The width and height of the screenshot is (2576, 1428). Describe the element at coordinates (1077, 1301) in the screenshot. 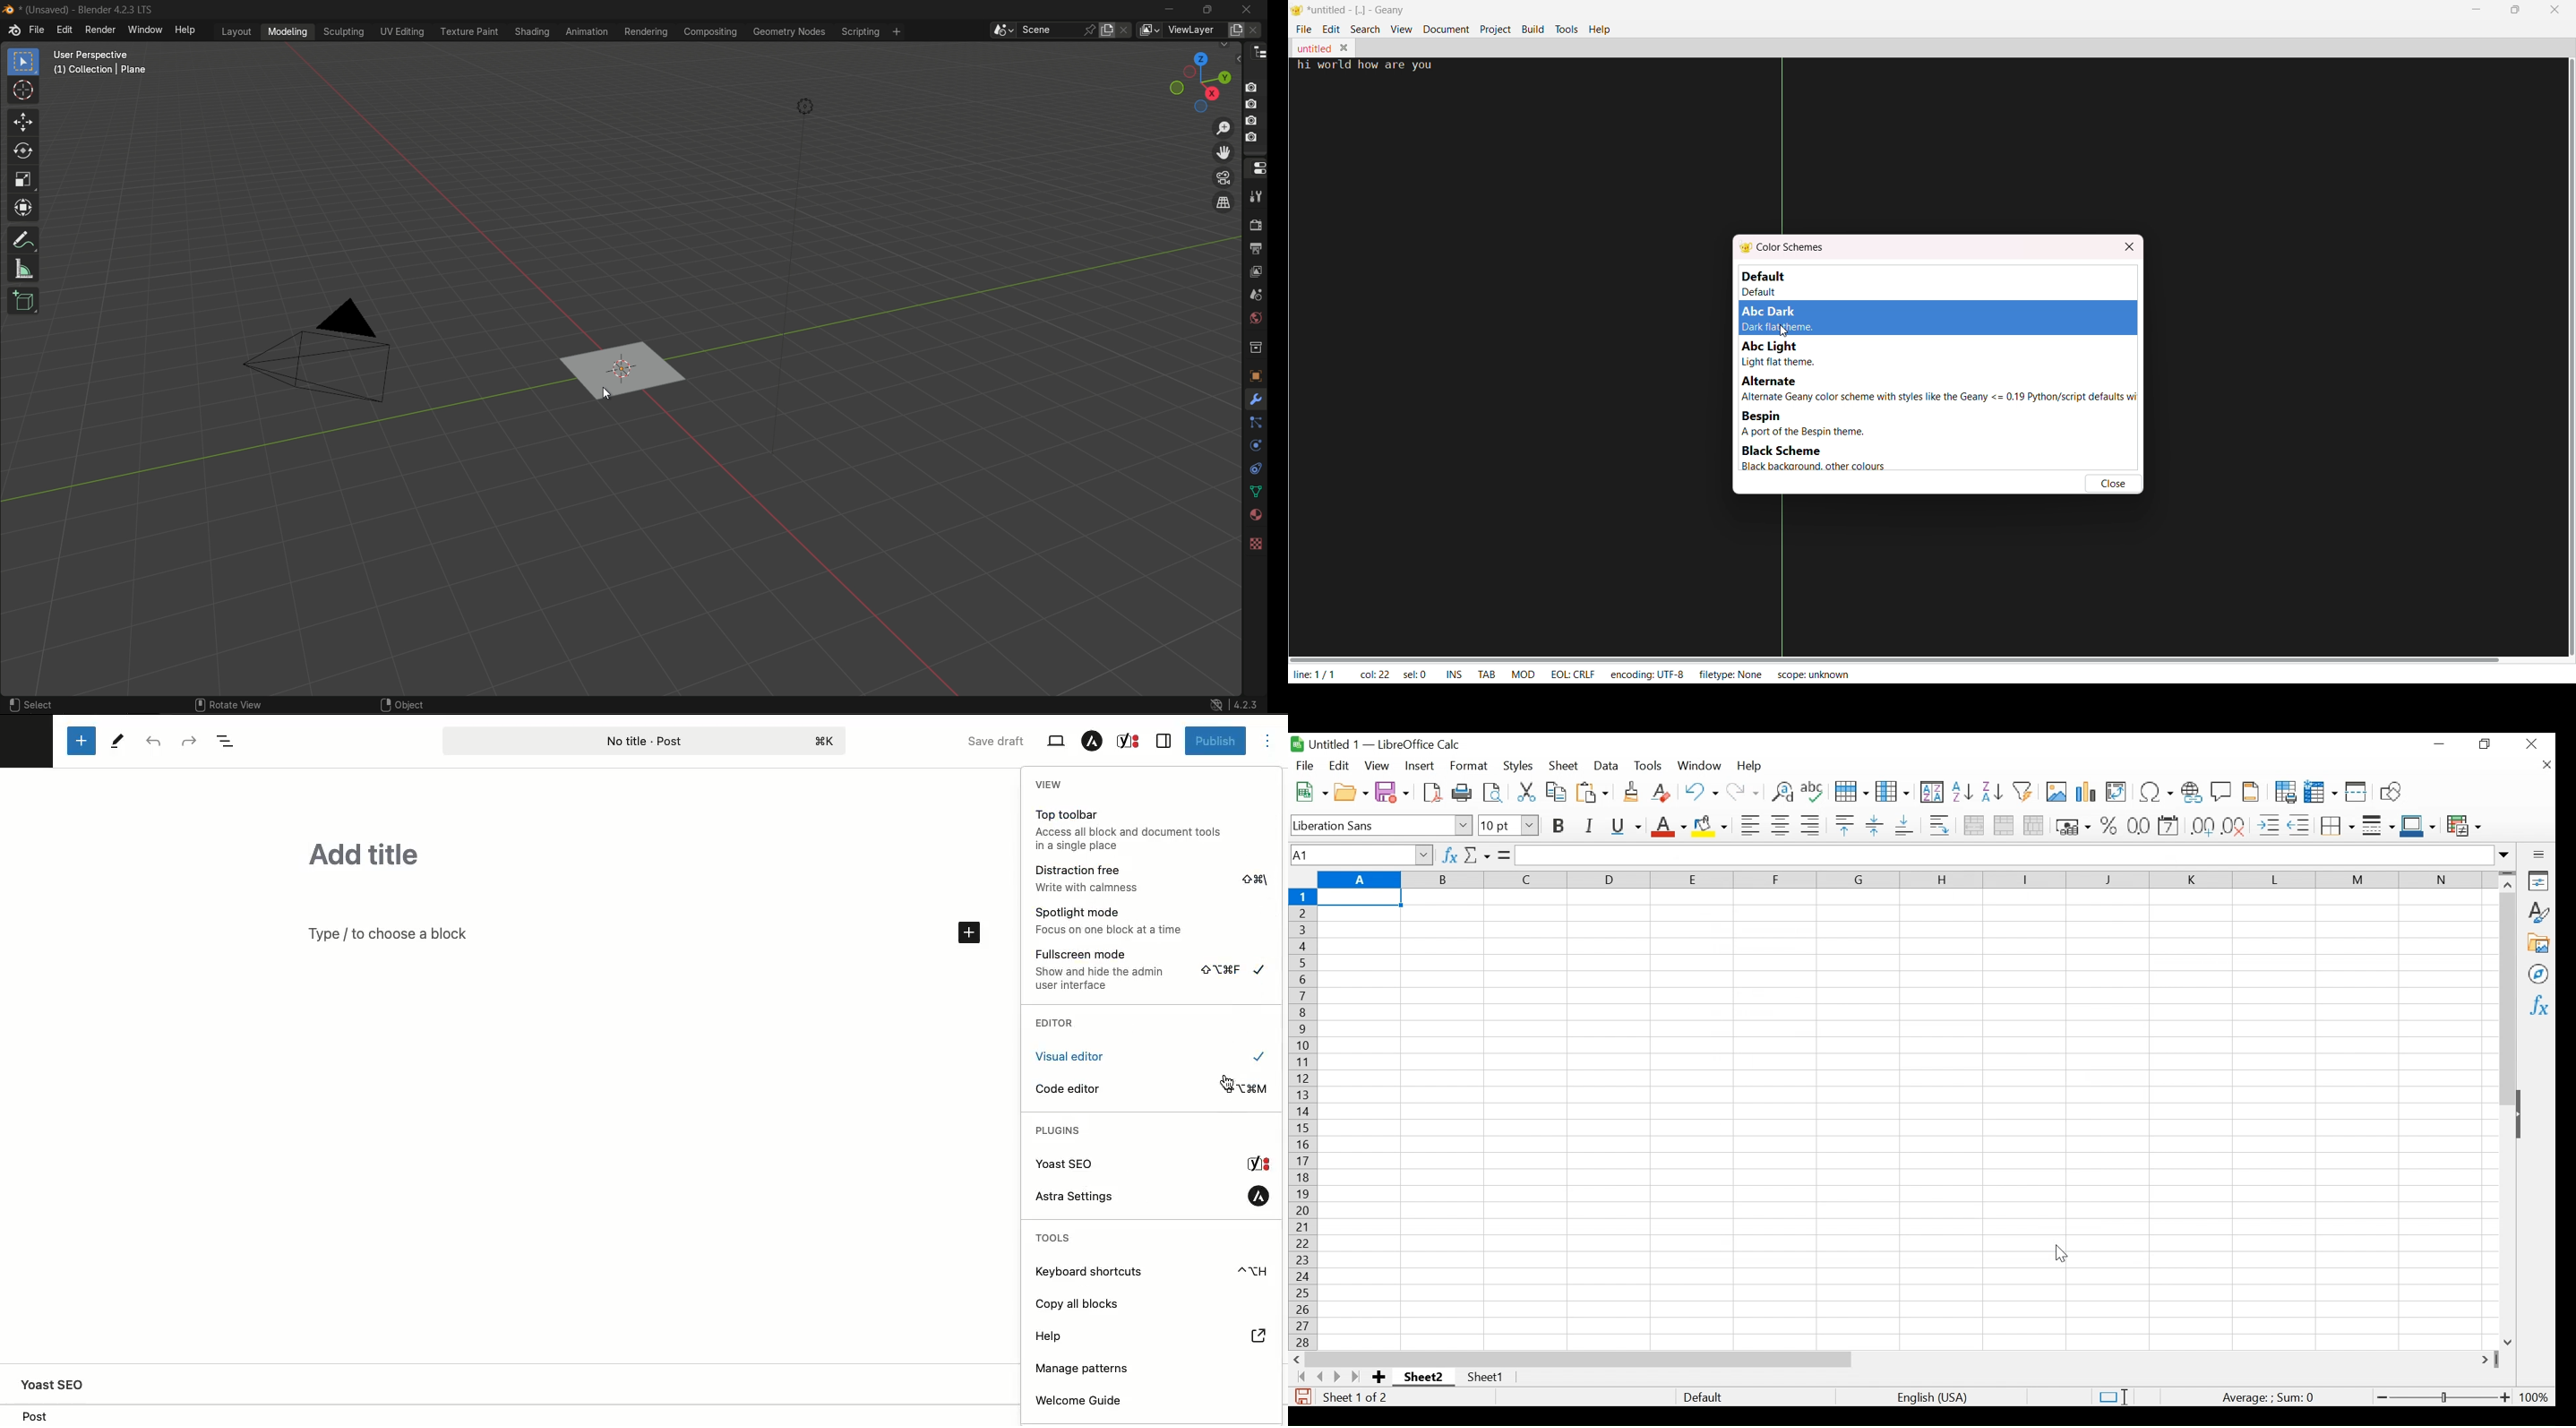

I see `Copy all blocks` at that location.